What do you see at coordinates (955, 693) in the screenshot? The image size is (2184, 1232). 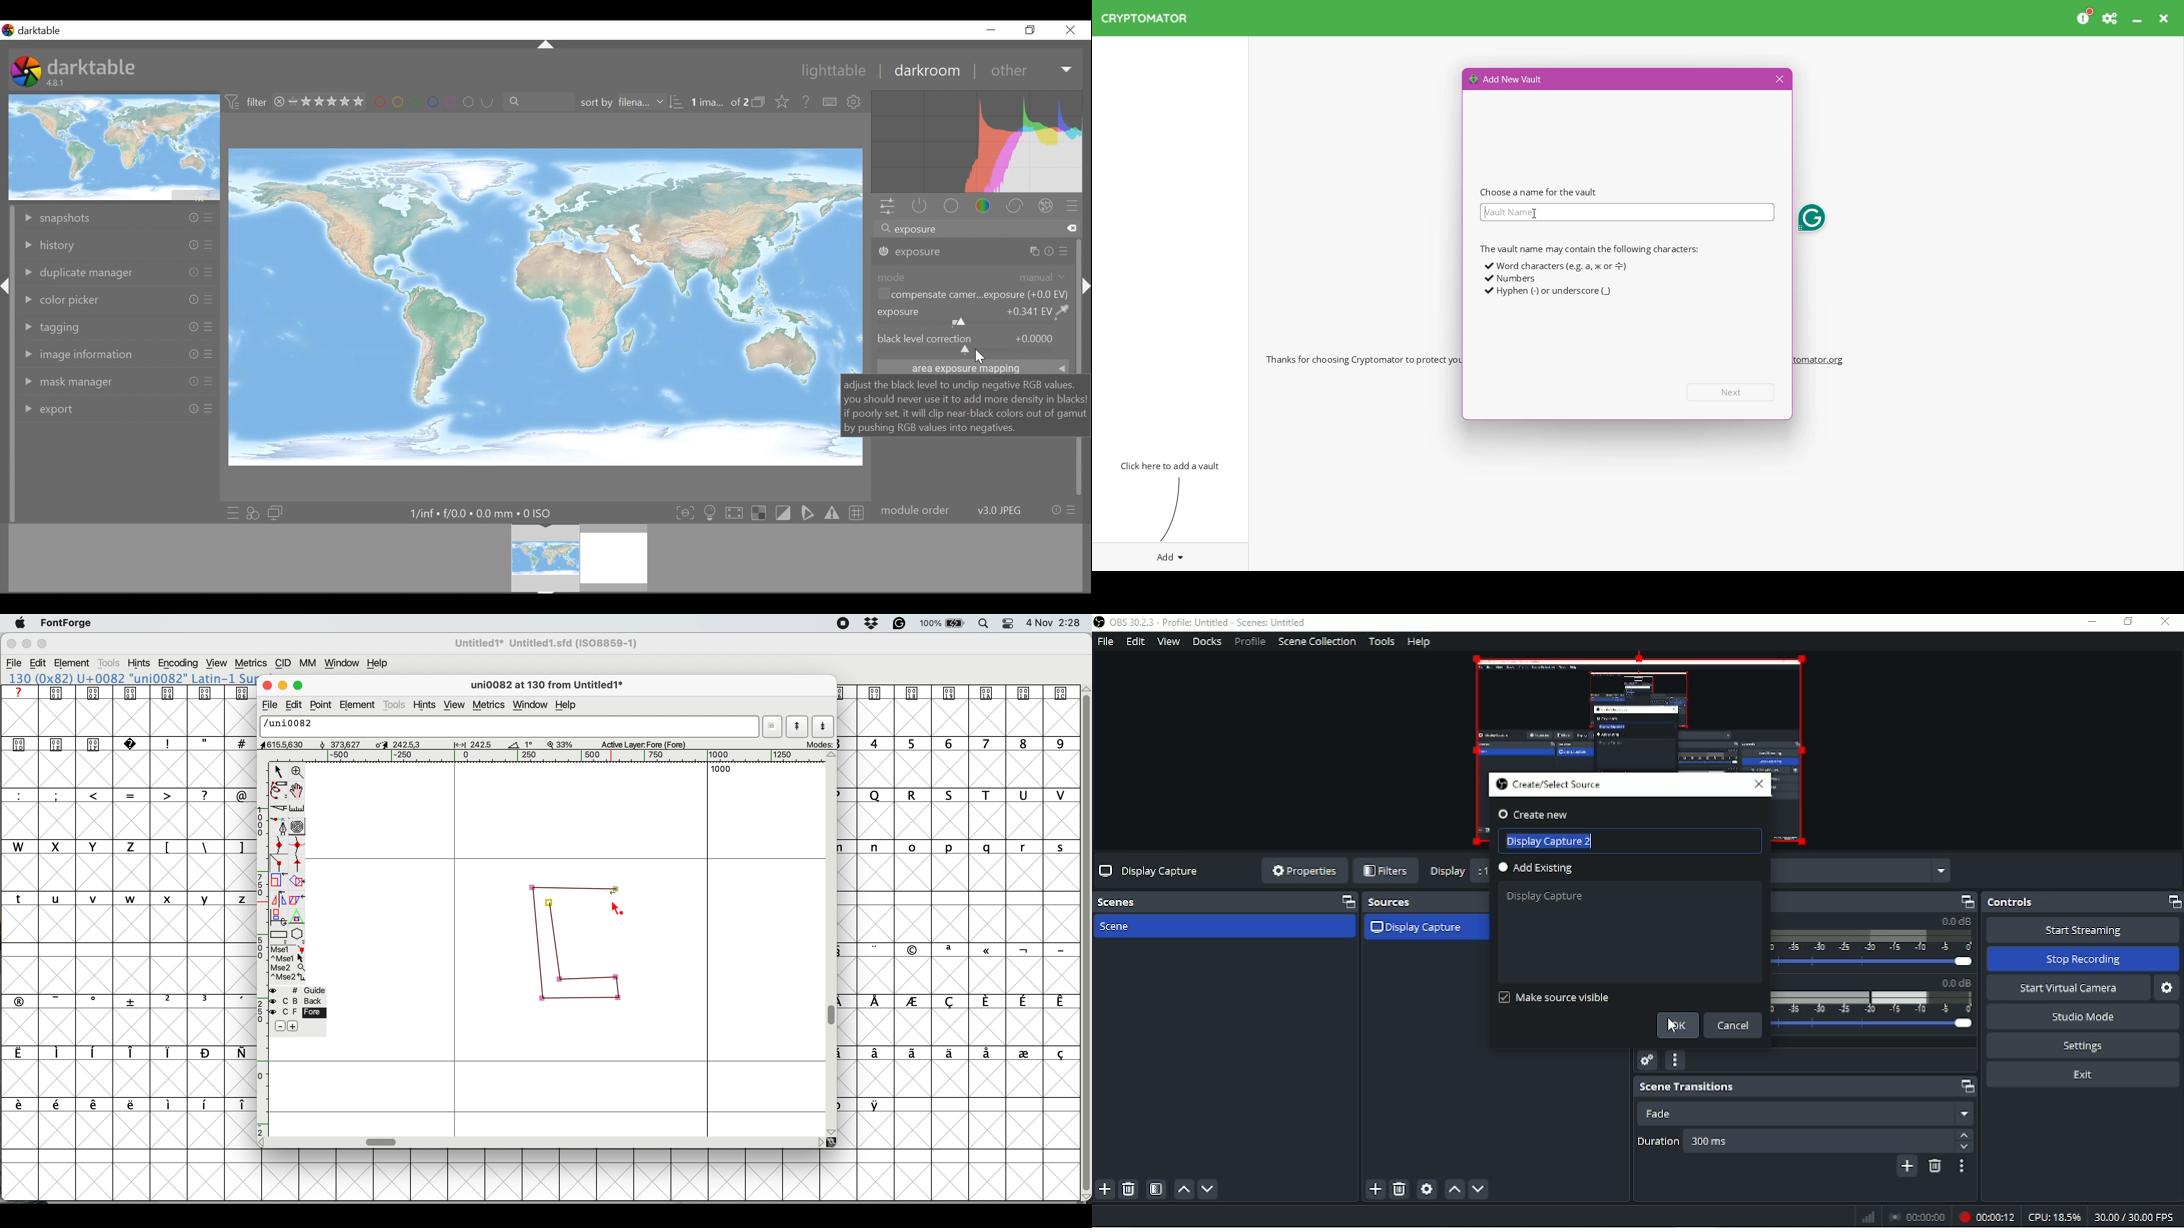 I see `symbol` at bounding box center [955, 693].